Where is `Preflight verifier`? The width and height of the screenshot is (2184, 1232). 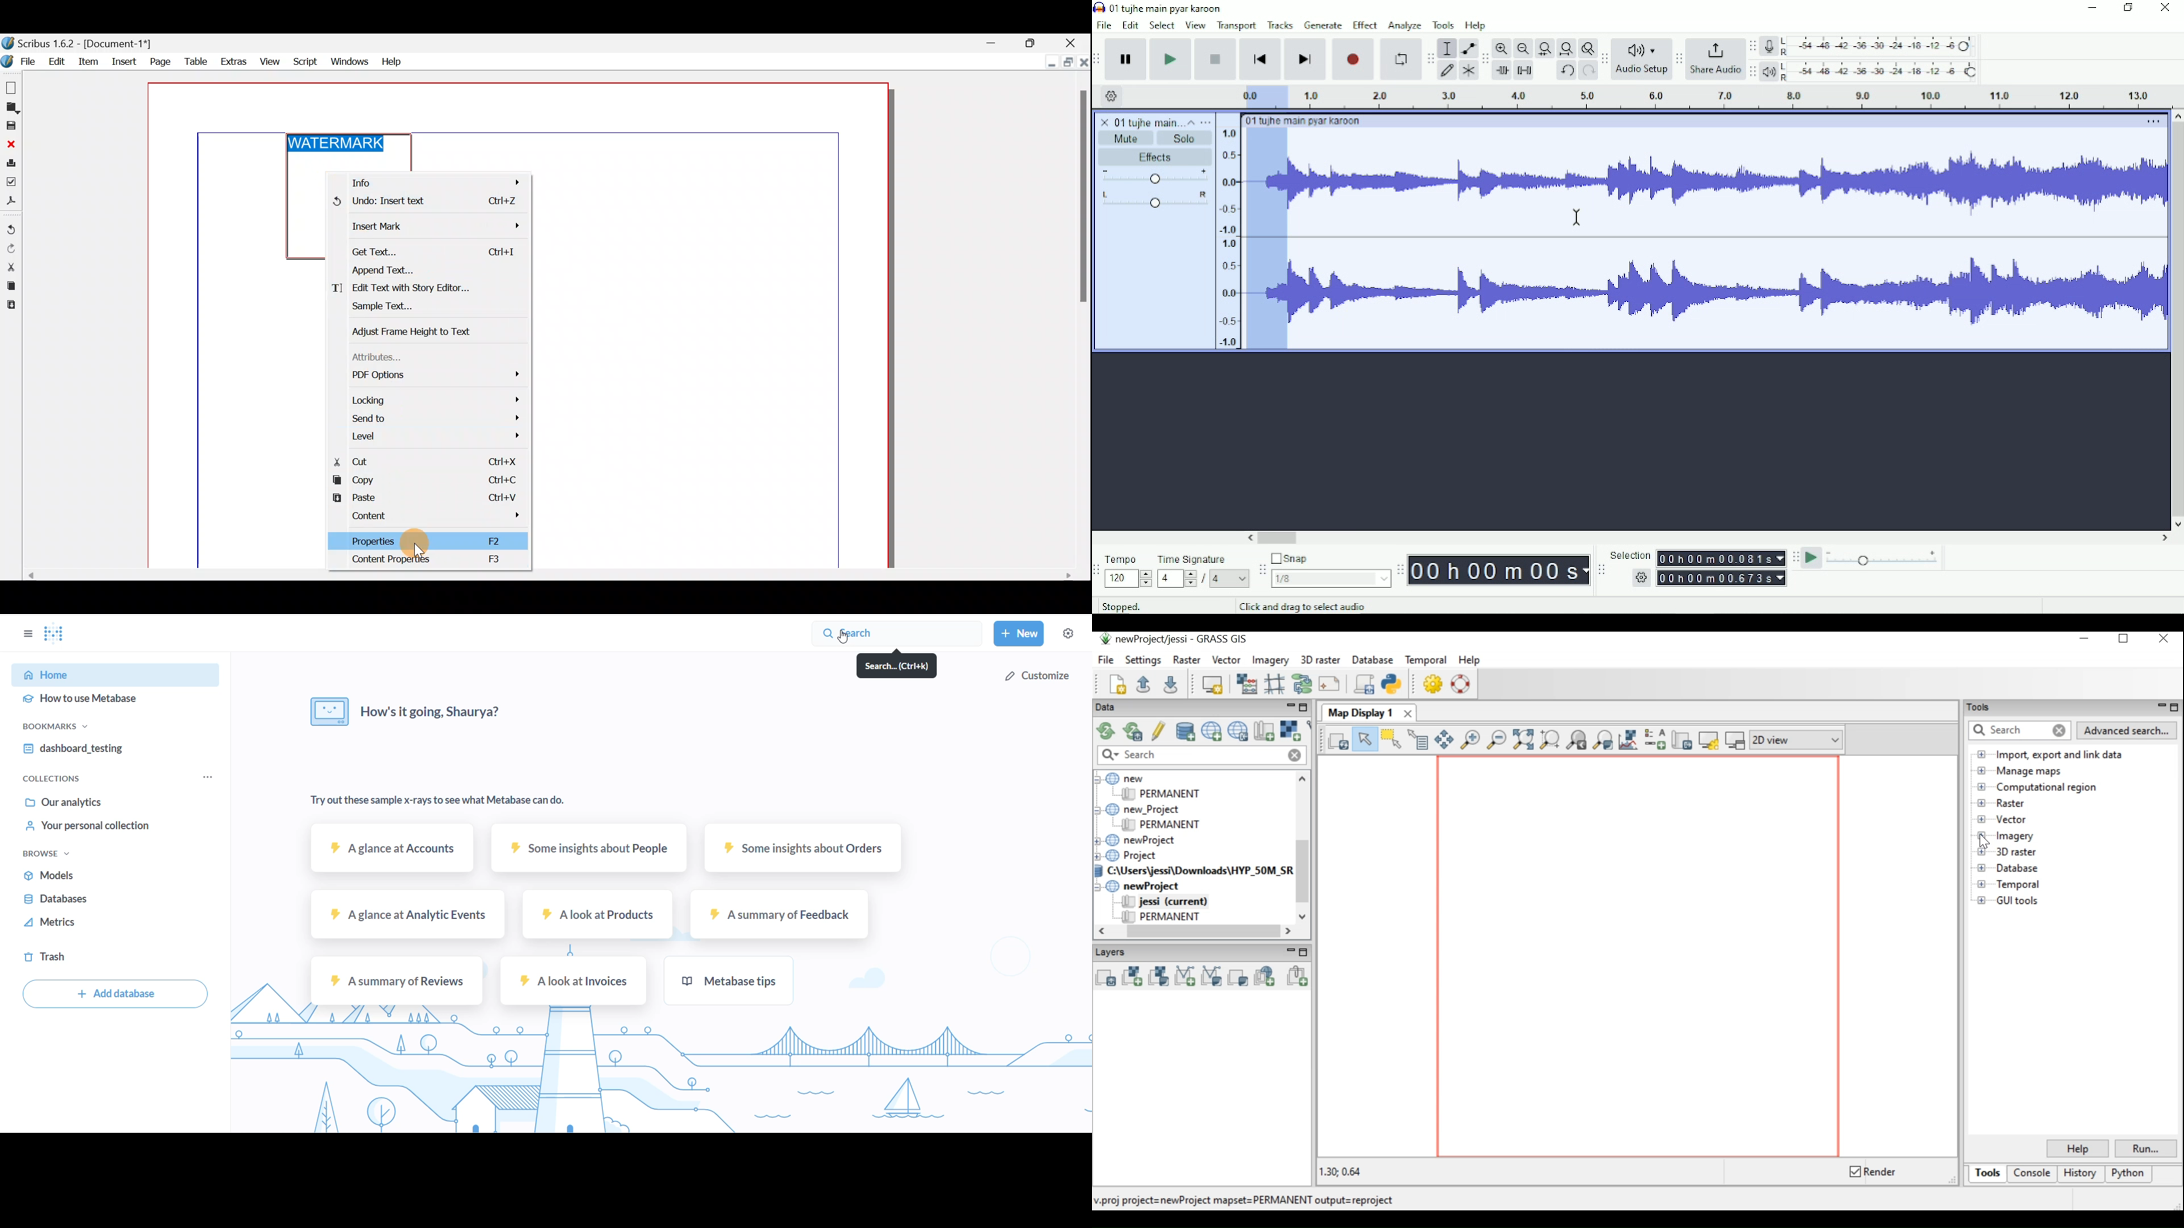
Preflight verifier is located at coordinates (11, 185).